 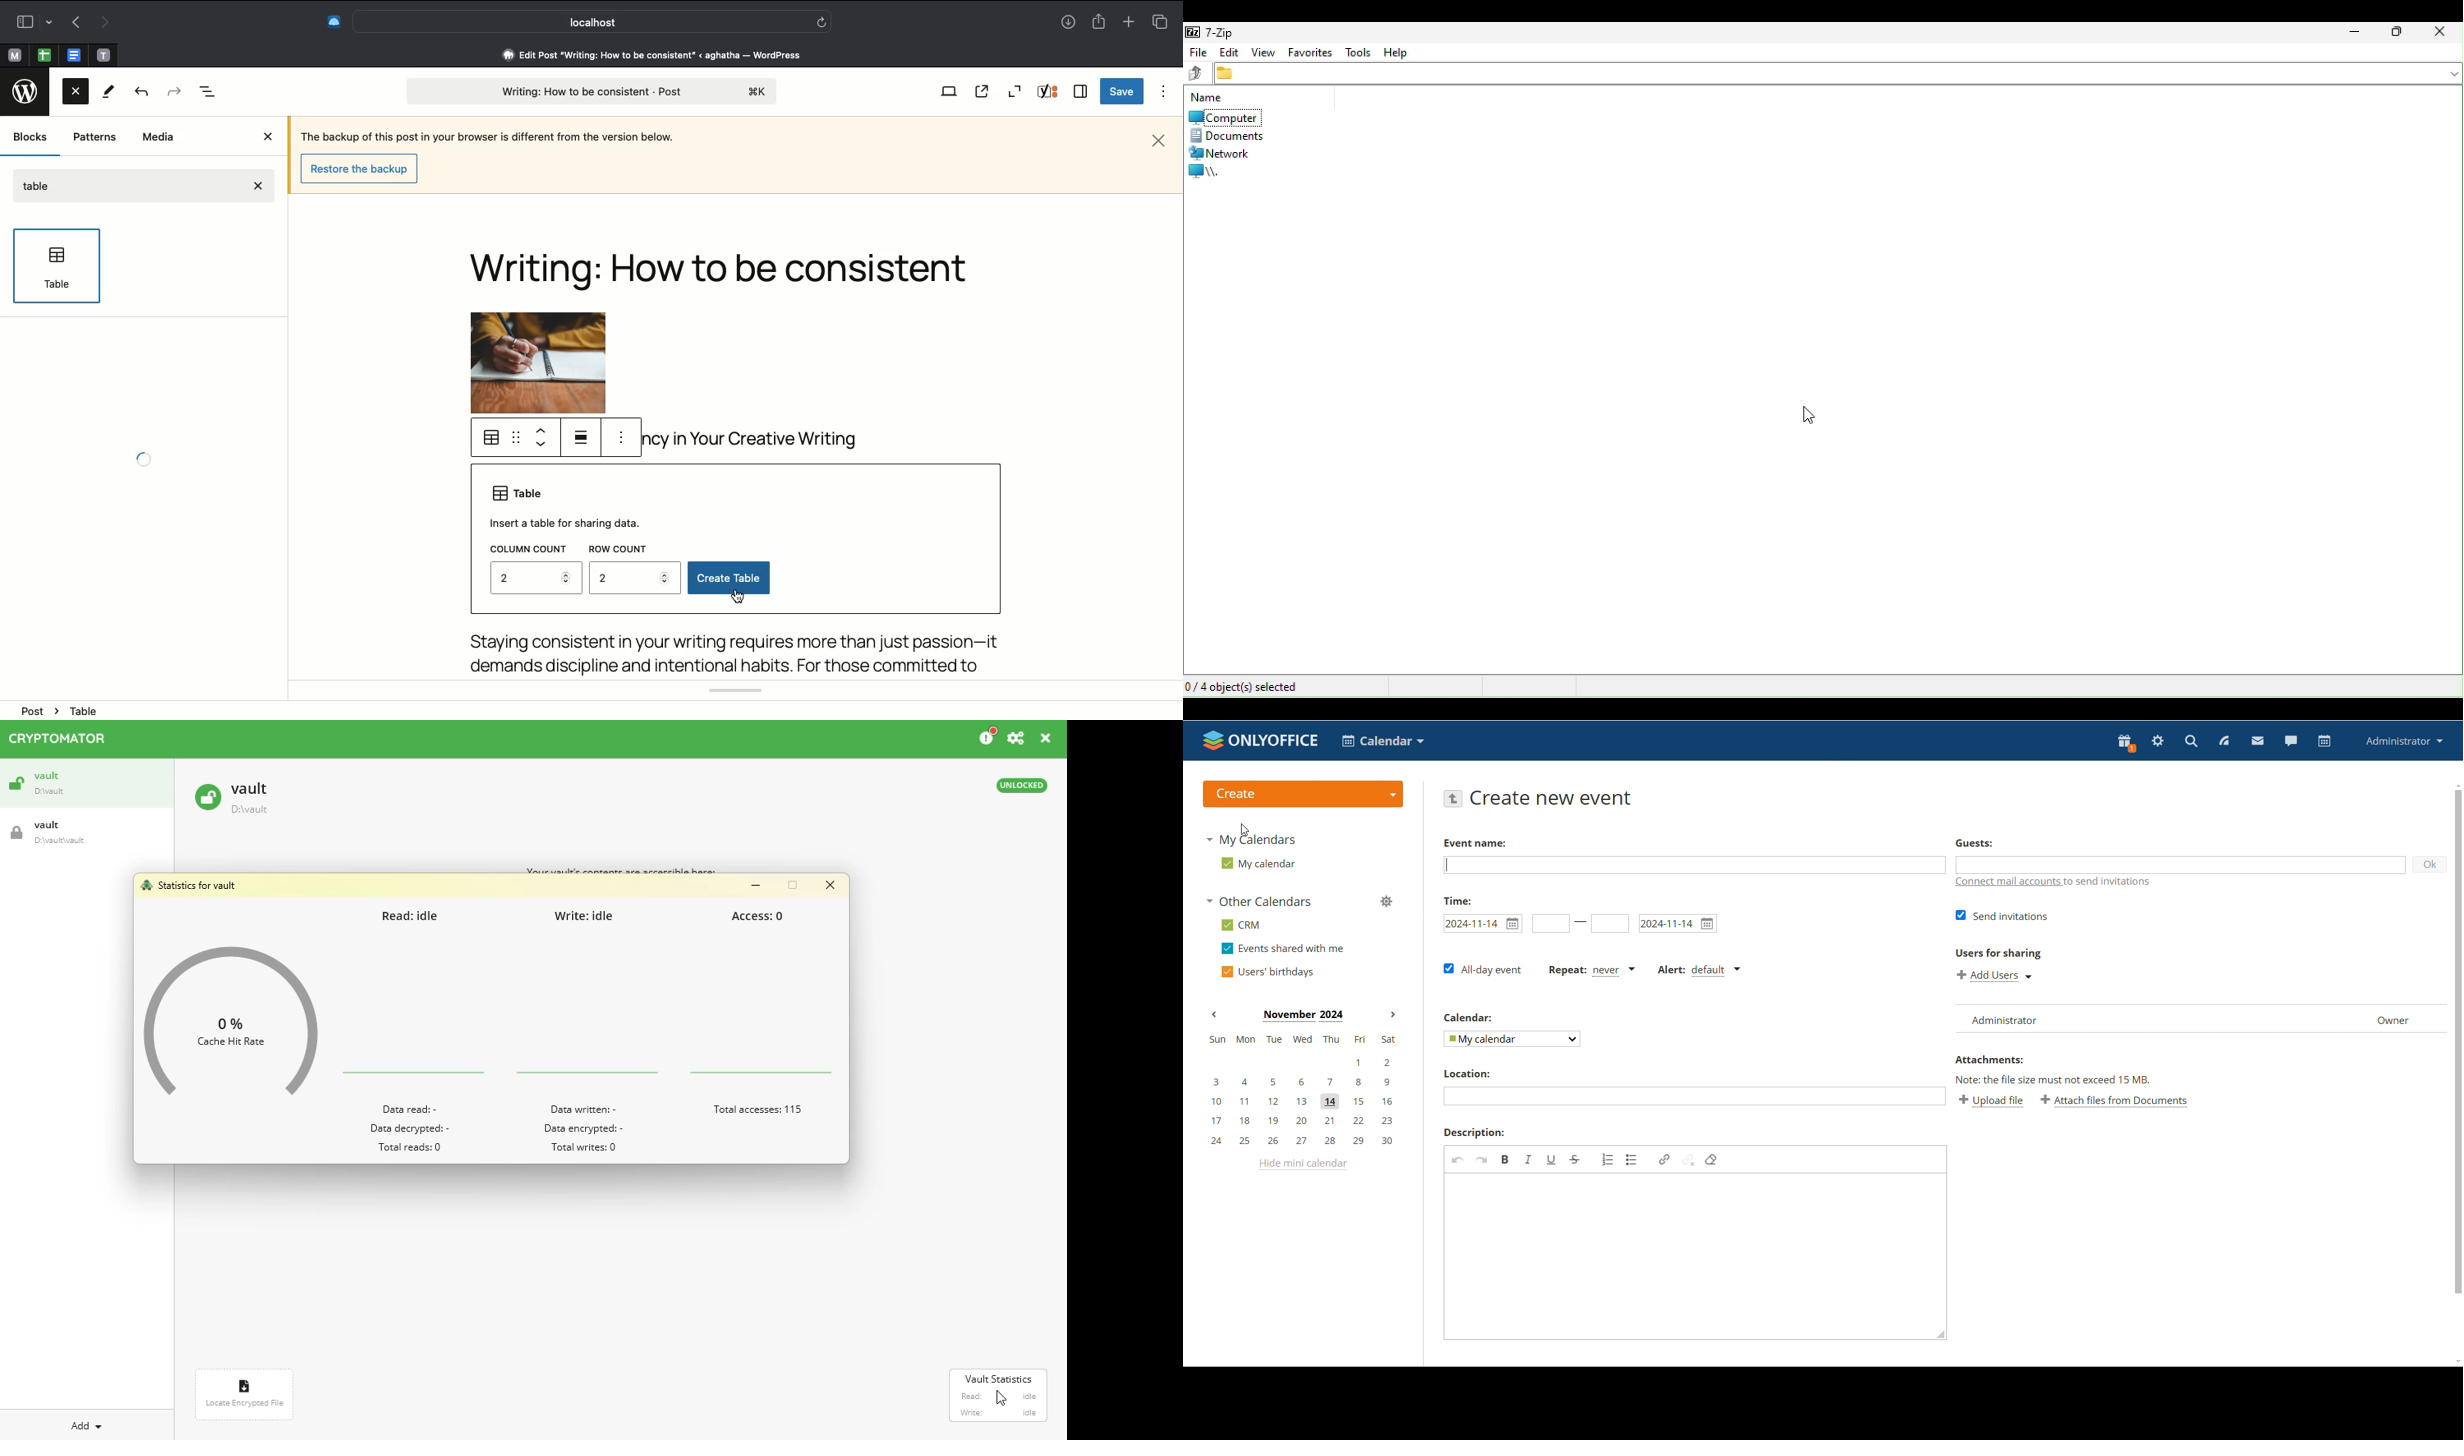 I want to click on Add new tab, so click(x=1131, y=21).